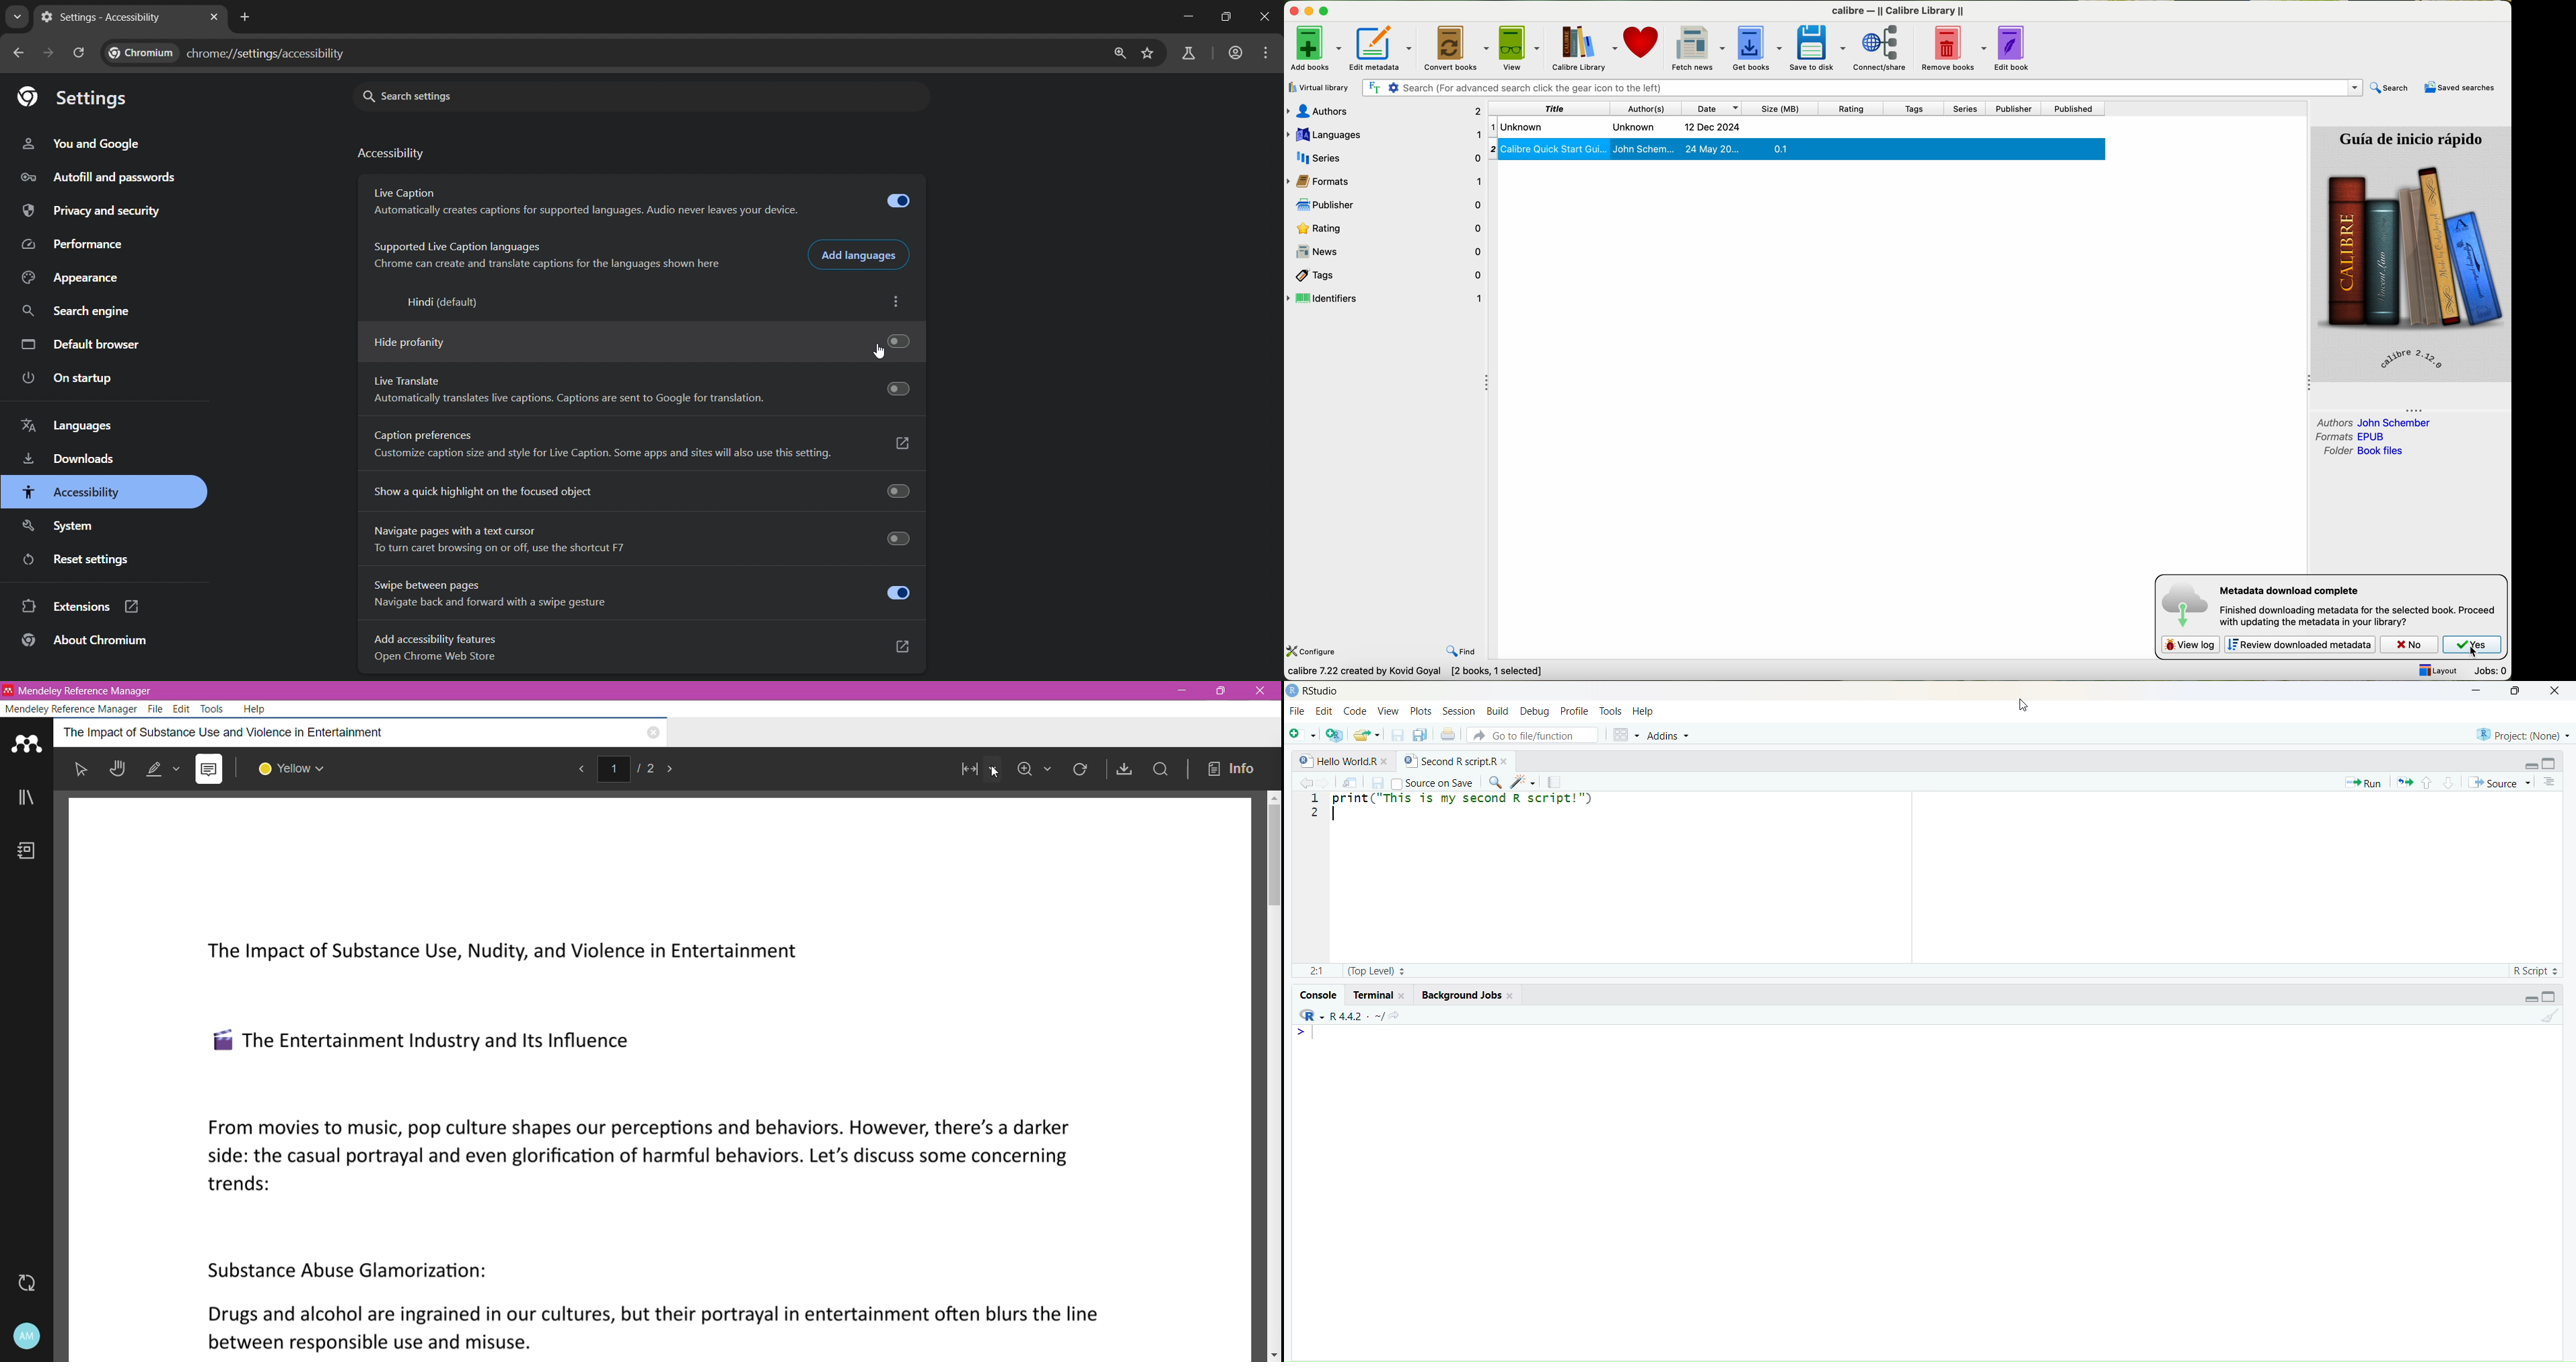 The width and height of the screenshot is (2576, 1372). I want to click on Clear console (Ctrl + L), so click(2546, 1019).